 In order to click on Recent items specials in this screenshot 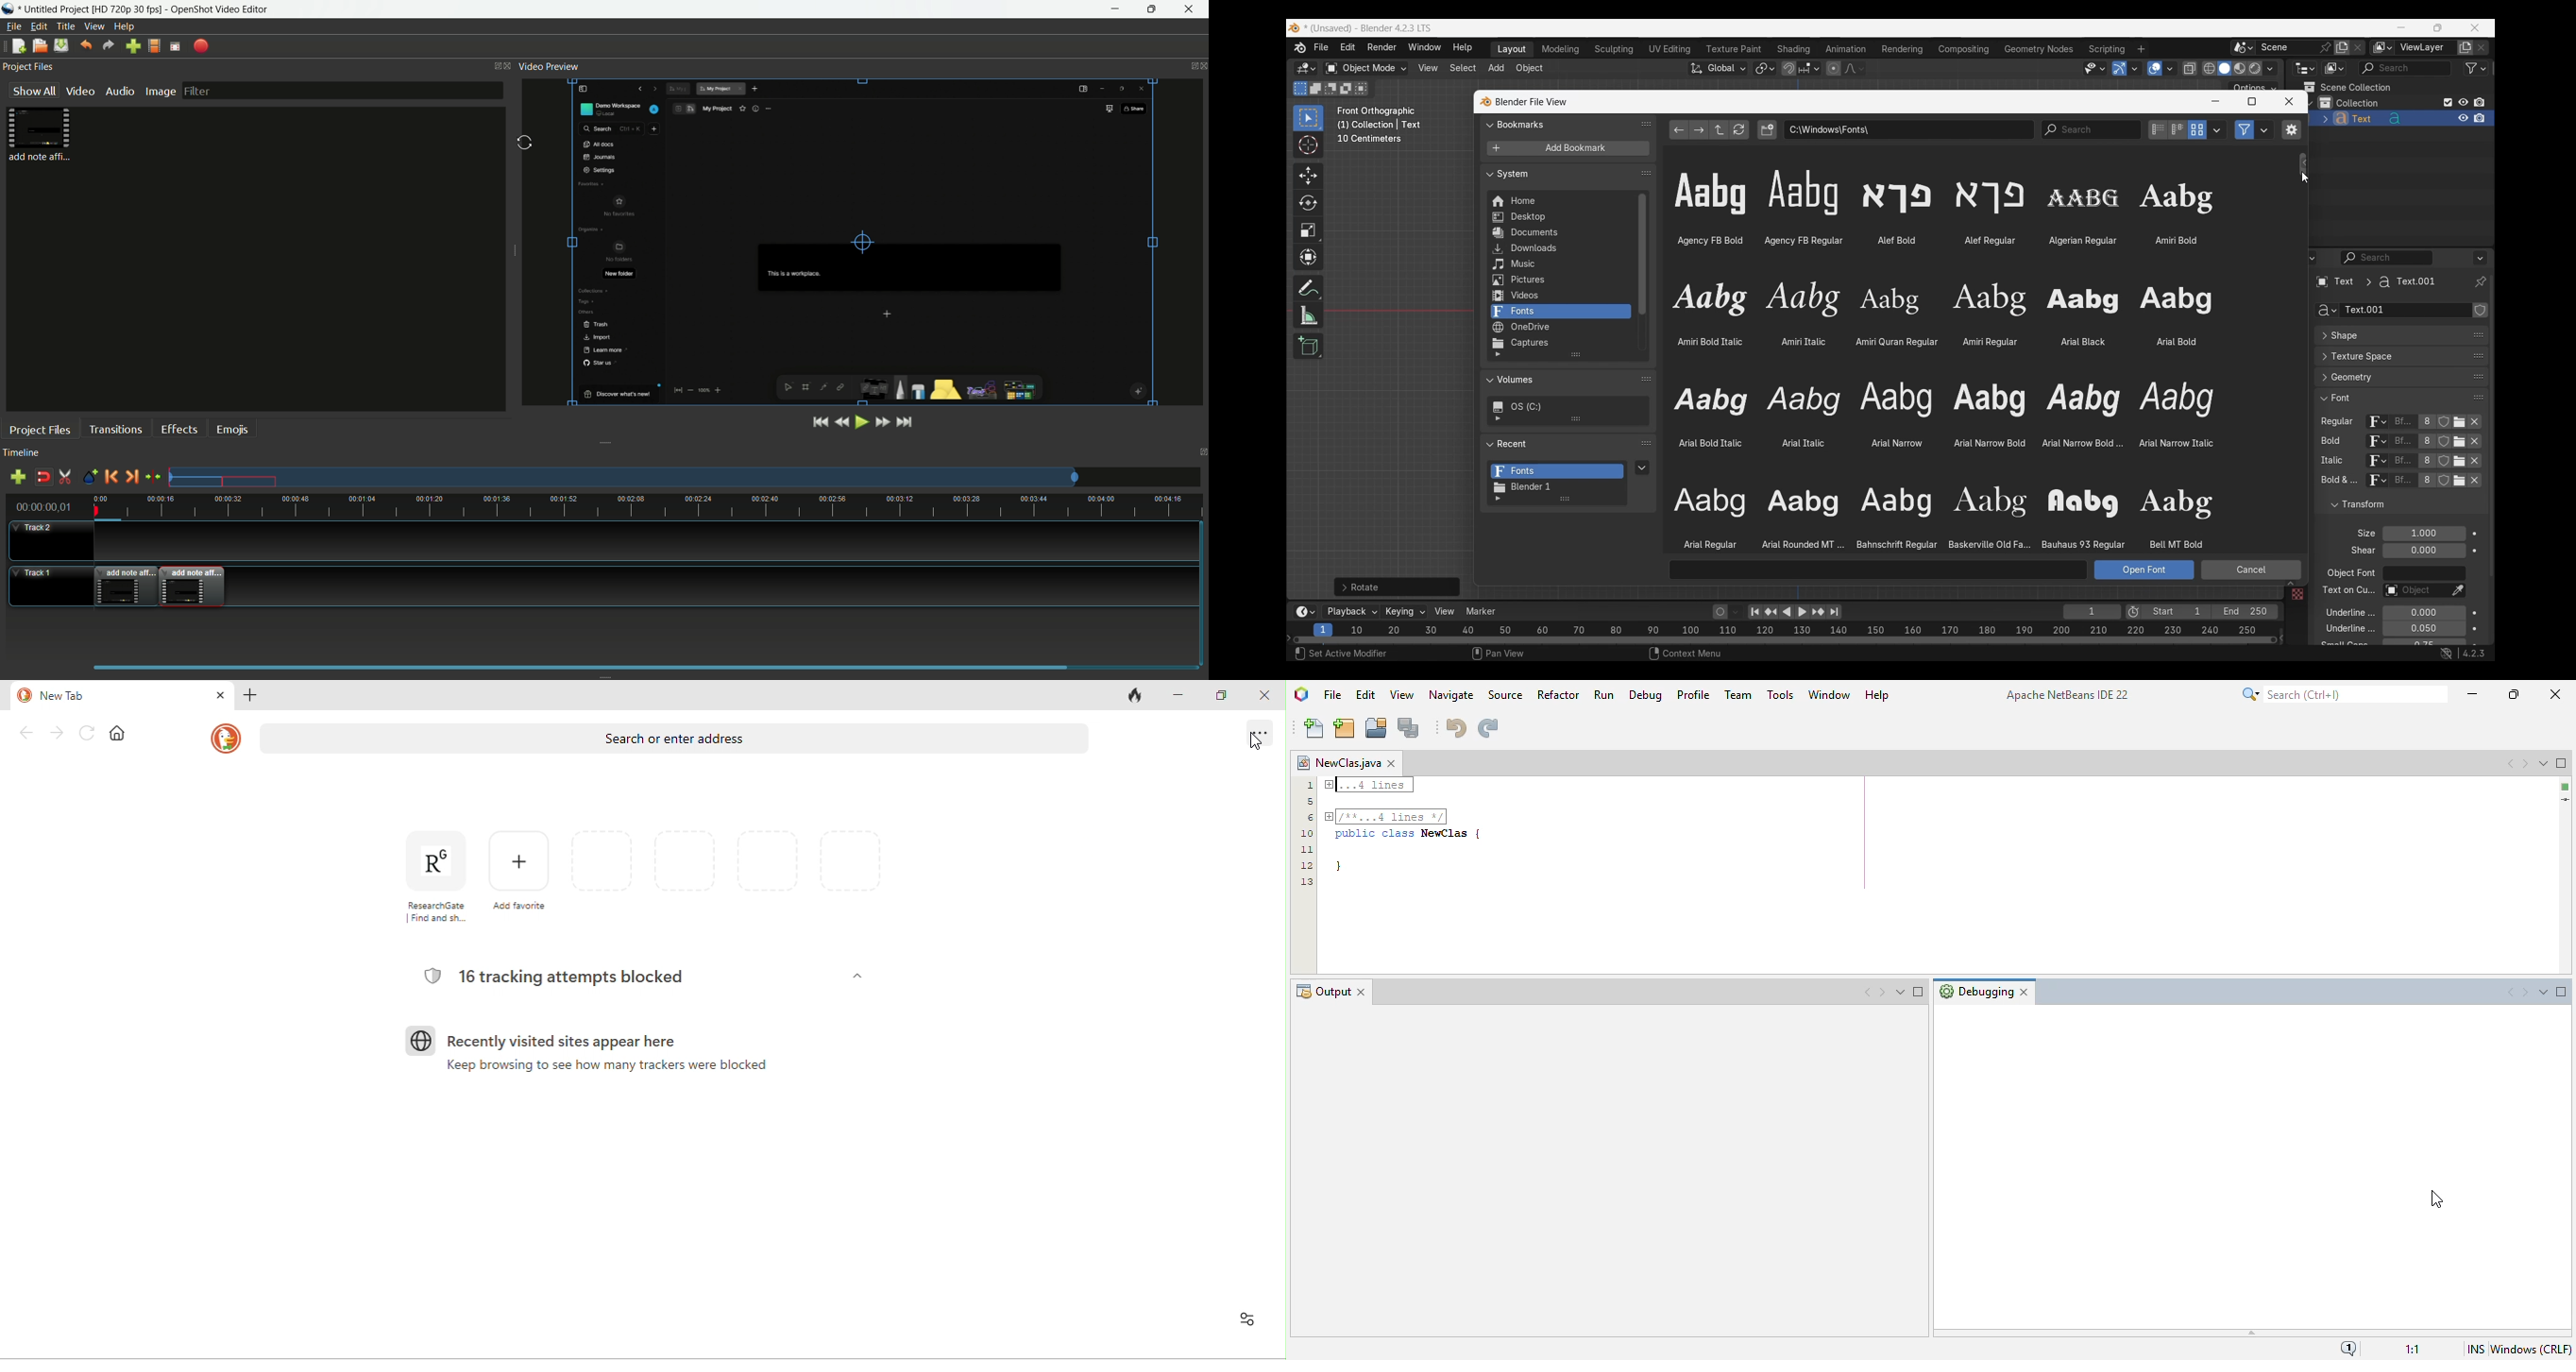, I will do `click(1642, 467)`.